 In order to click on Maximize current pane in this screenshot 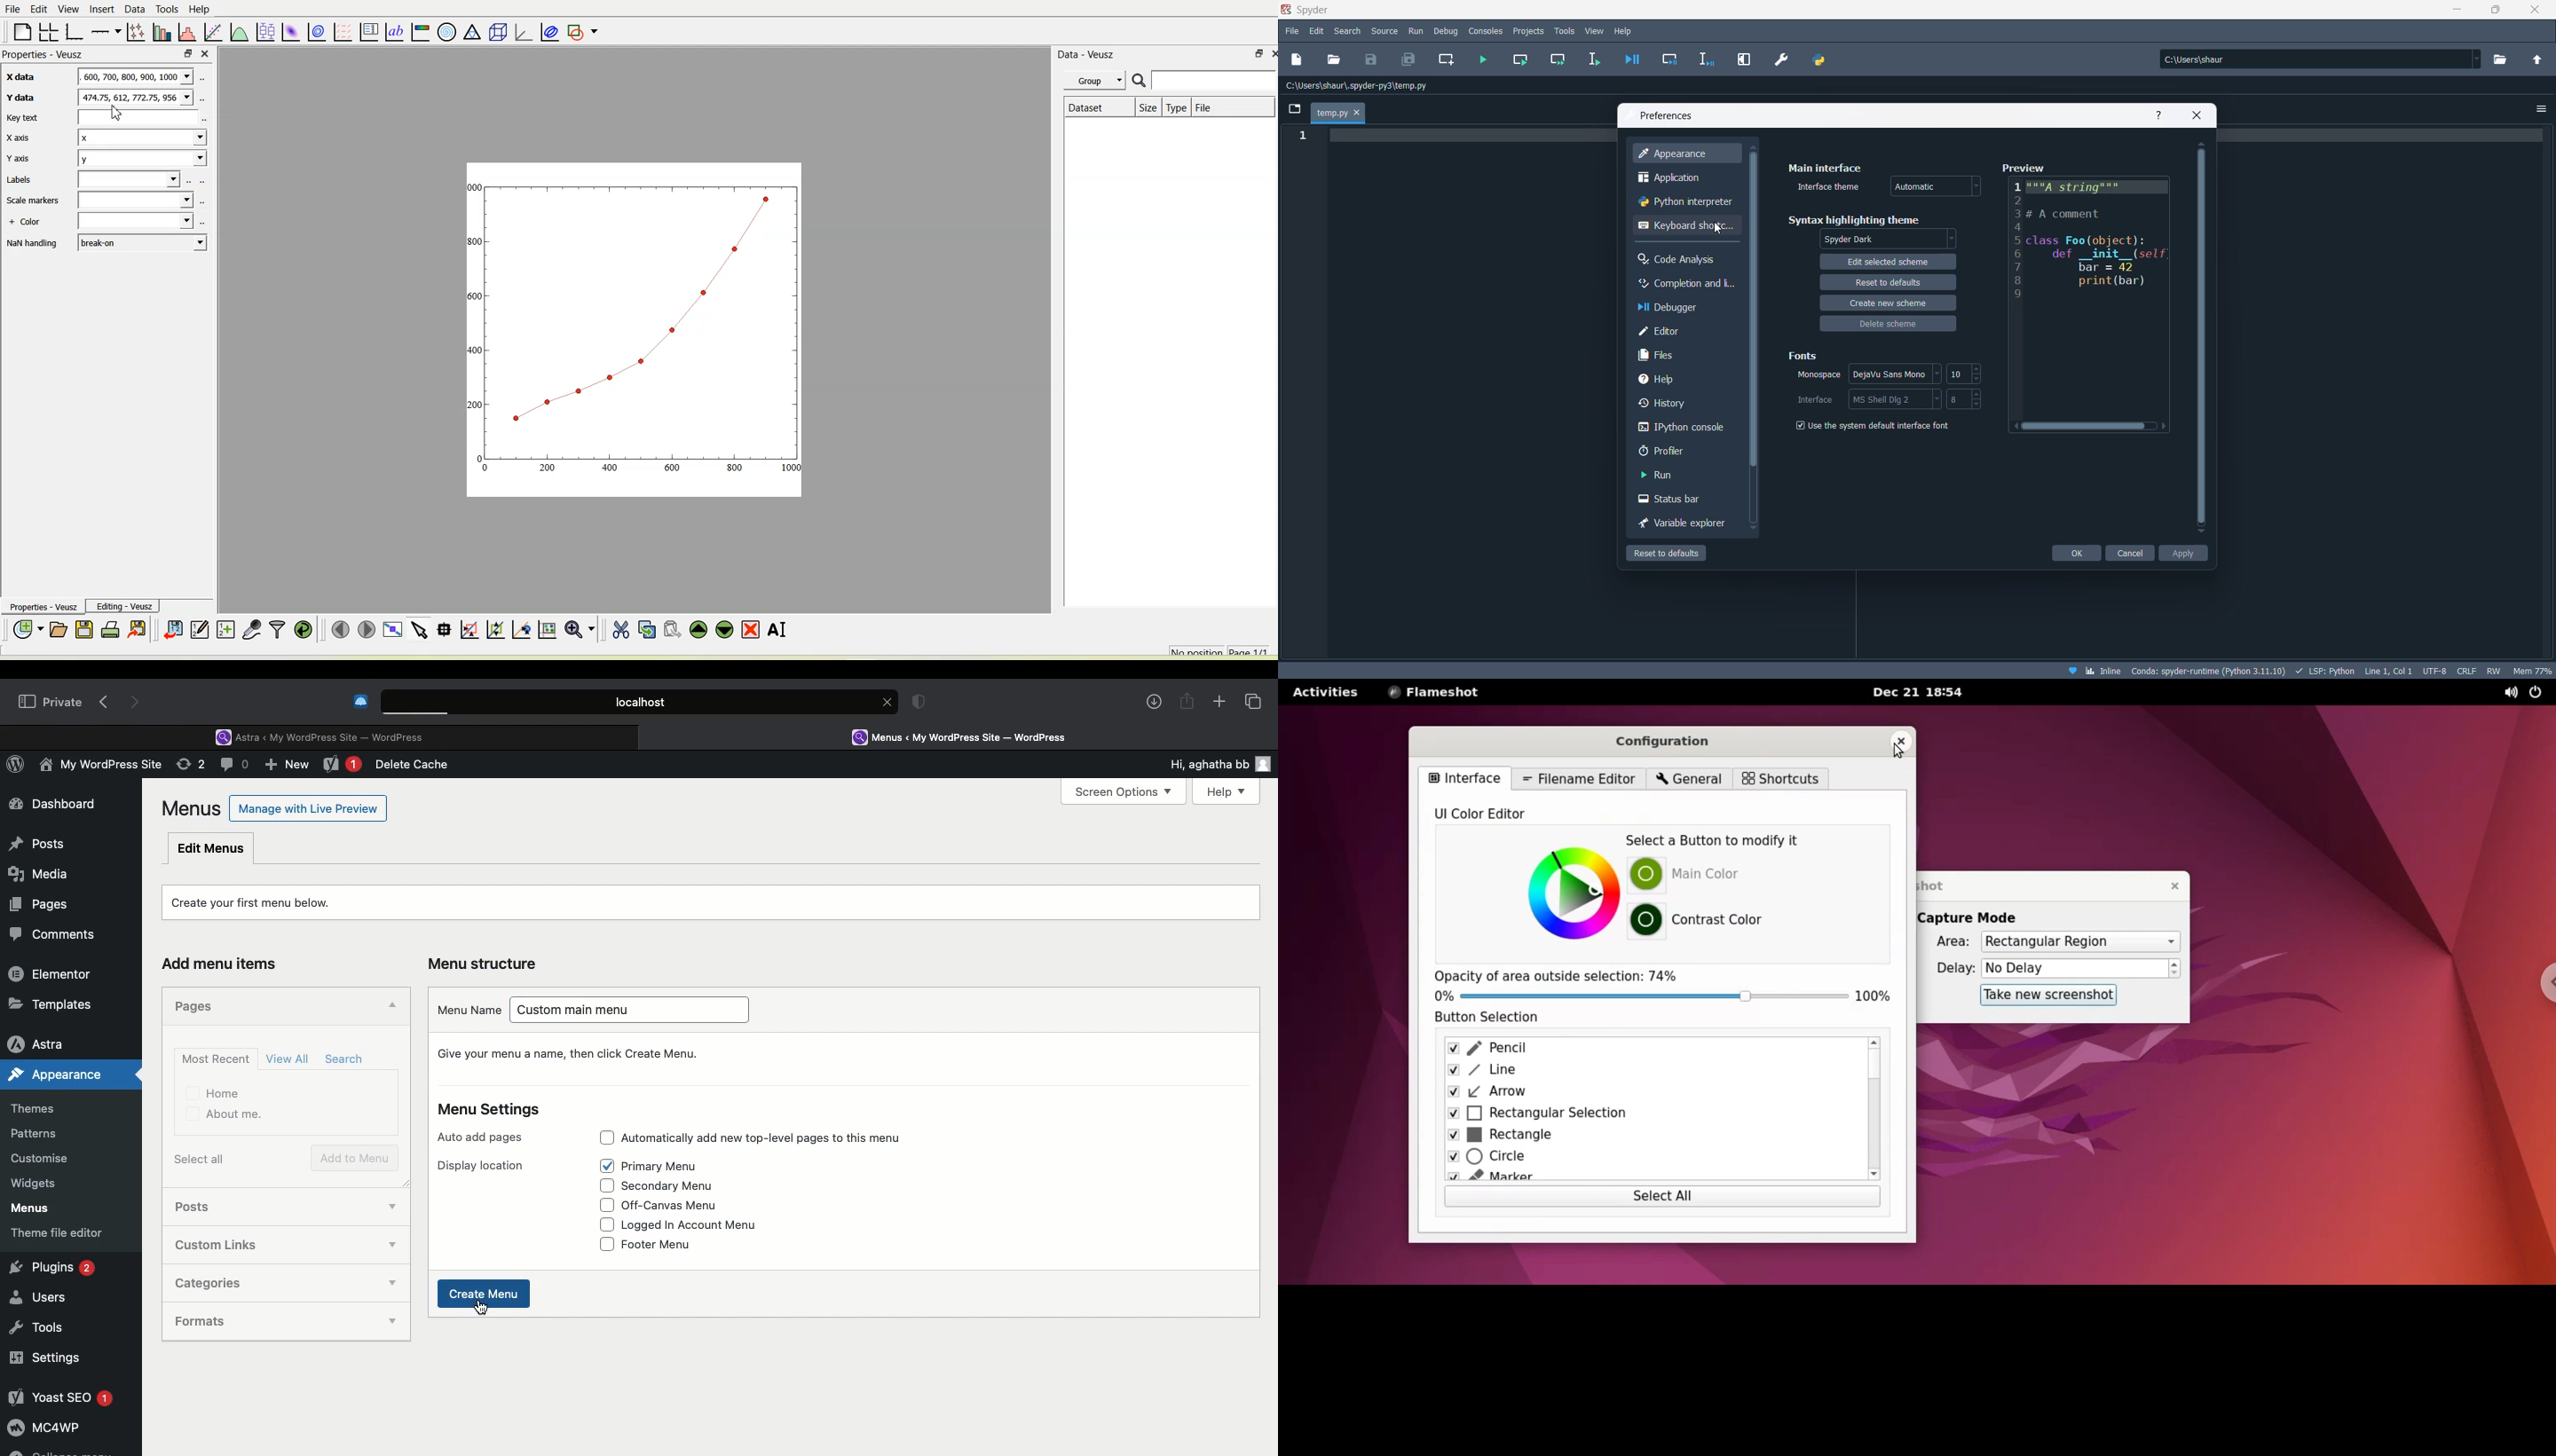, I will do `click(1744, 59)`.